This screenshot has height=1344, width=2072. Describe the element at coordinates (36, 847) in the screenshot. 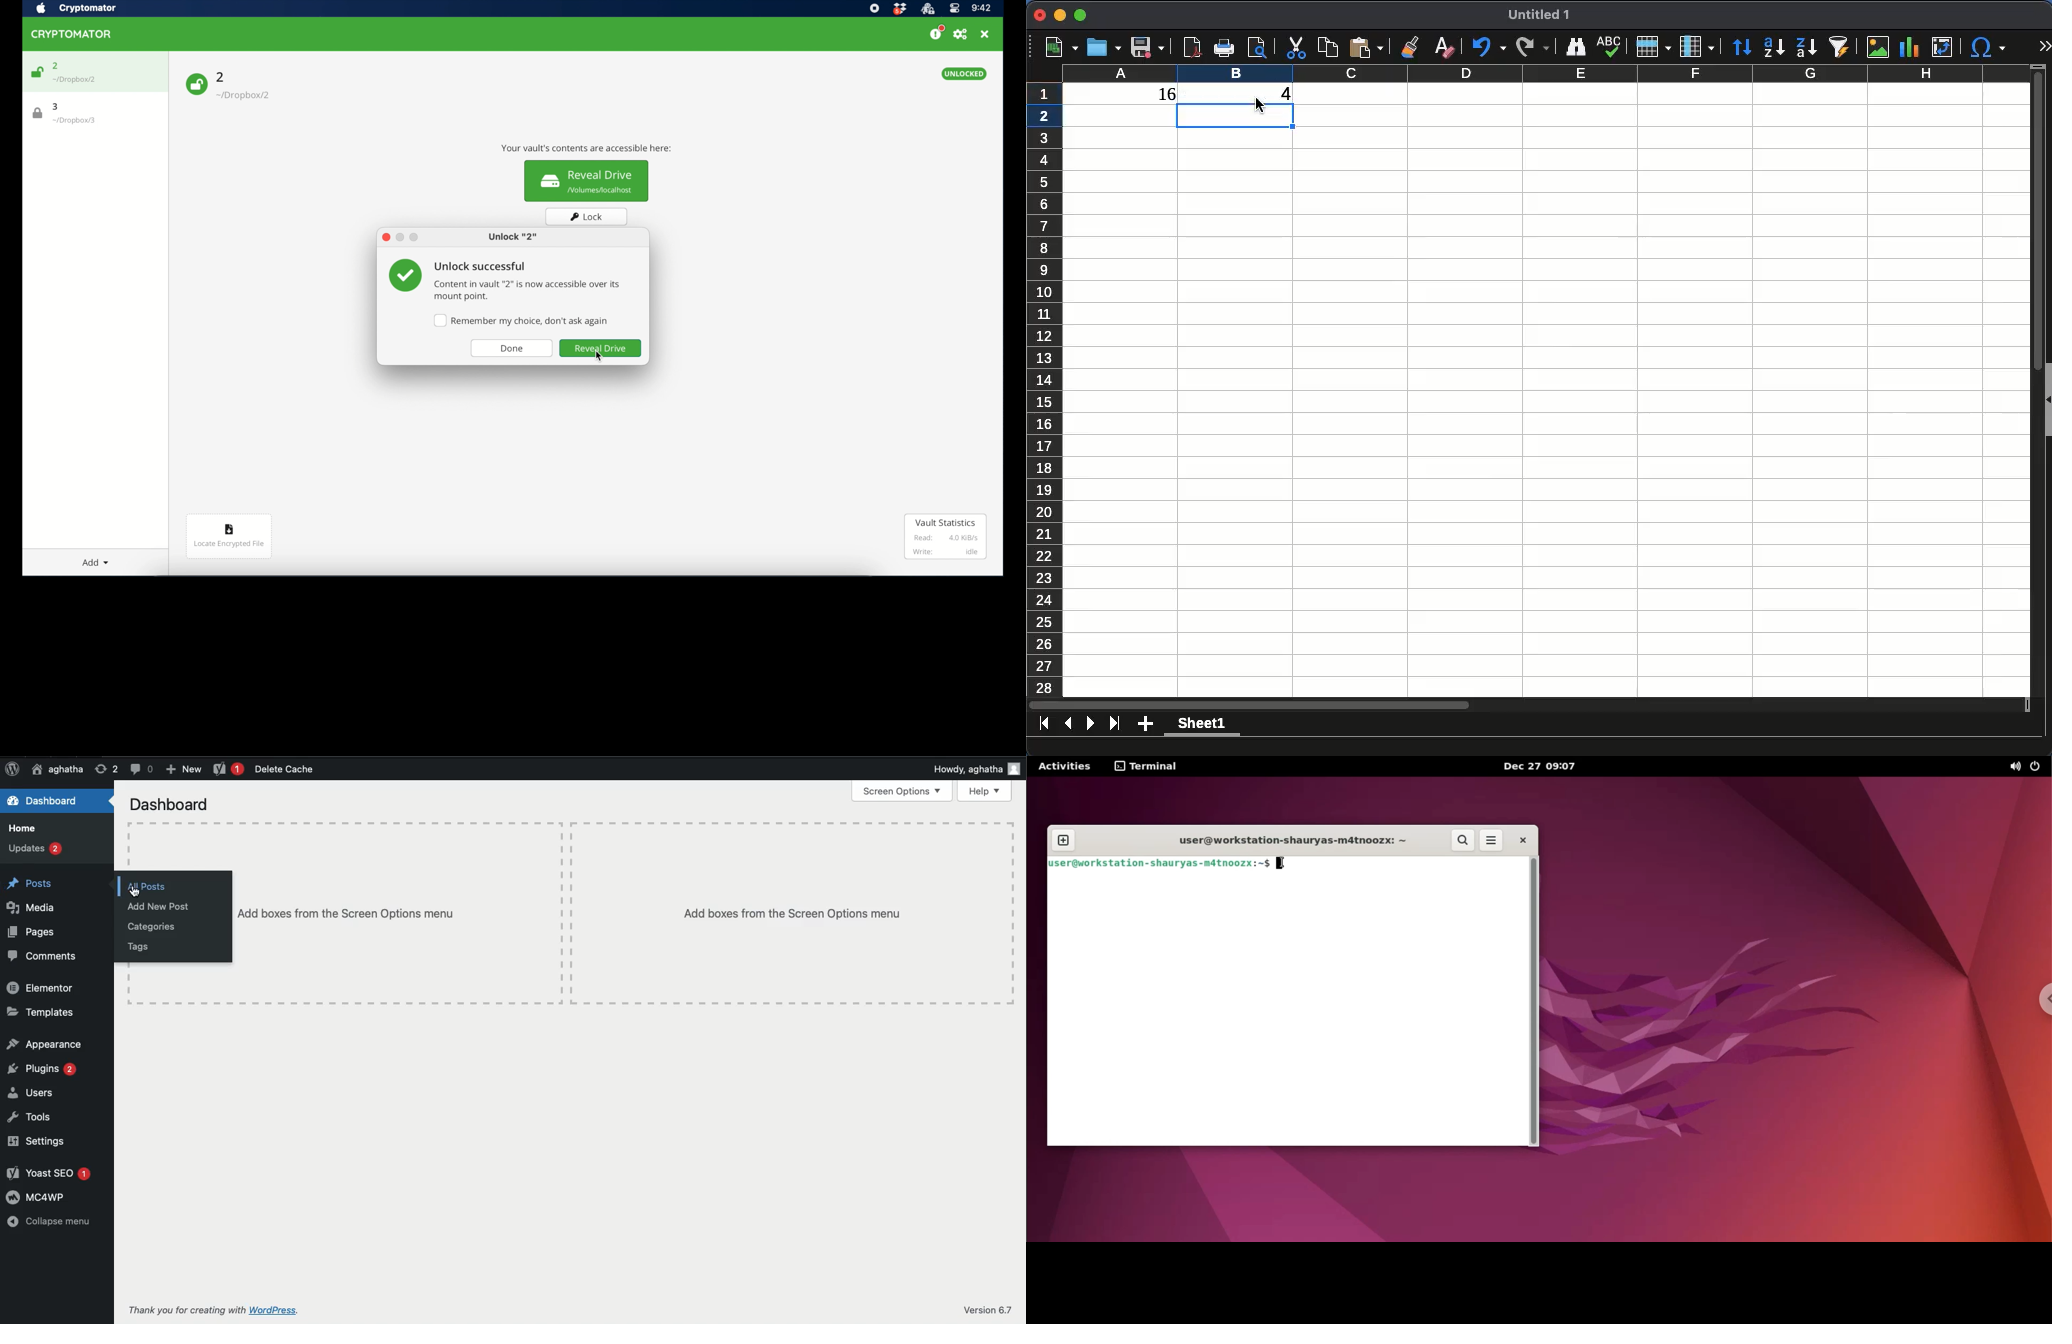

I see `Updates` at that location.